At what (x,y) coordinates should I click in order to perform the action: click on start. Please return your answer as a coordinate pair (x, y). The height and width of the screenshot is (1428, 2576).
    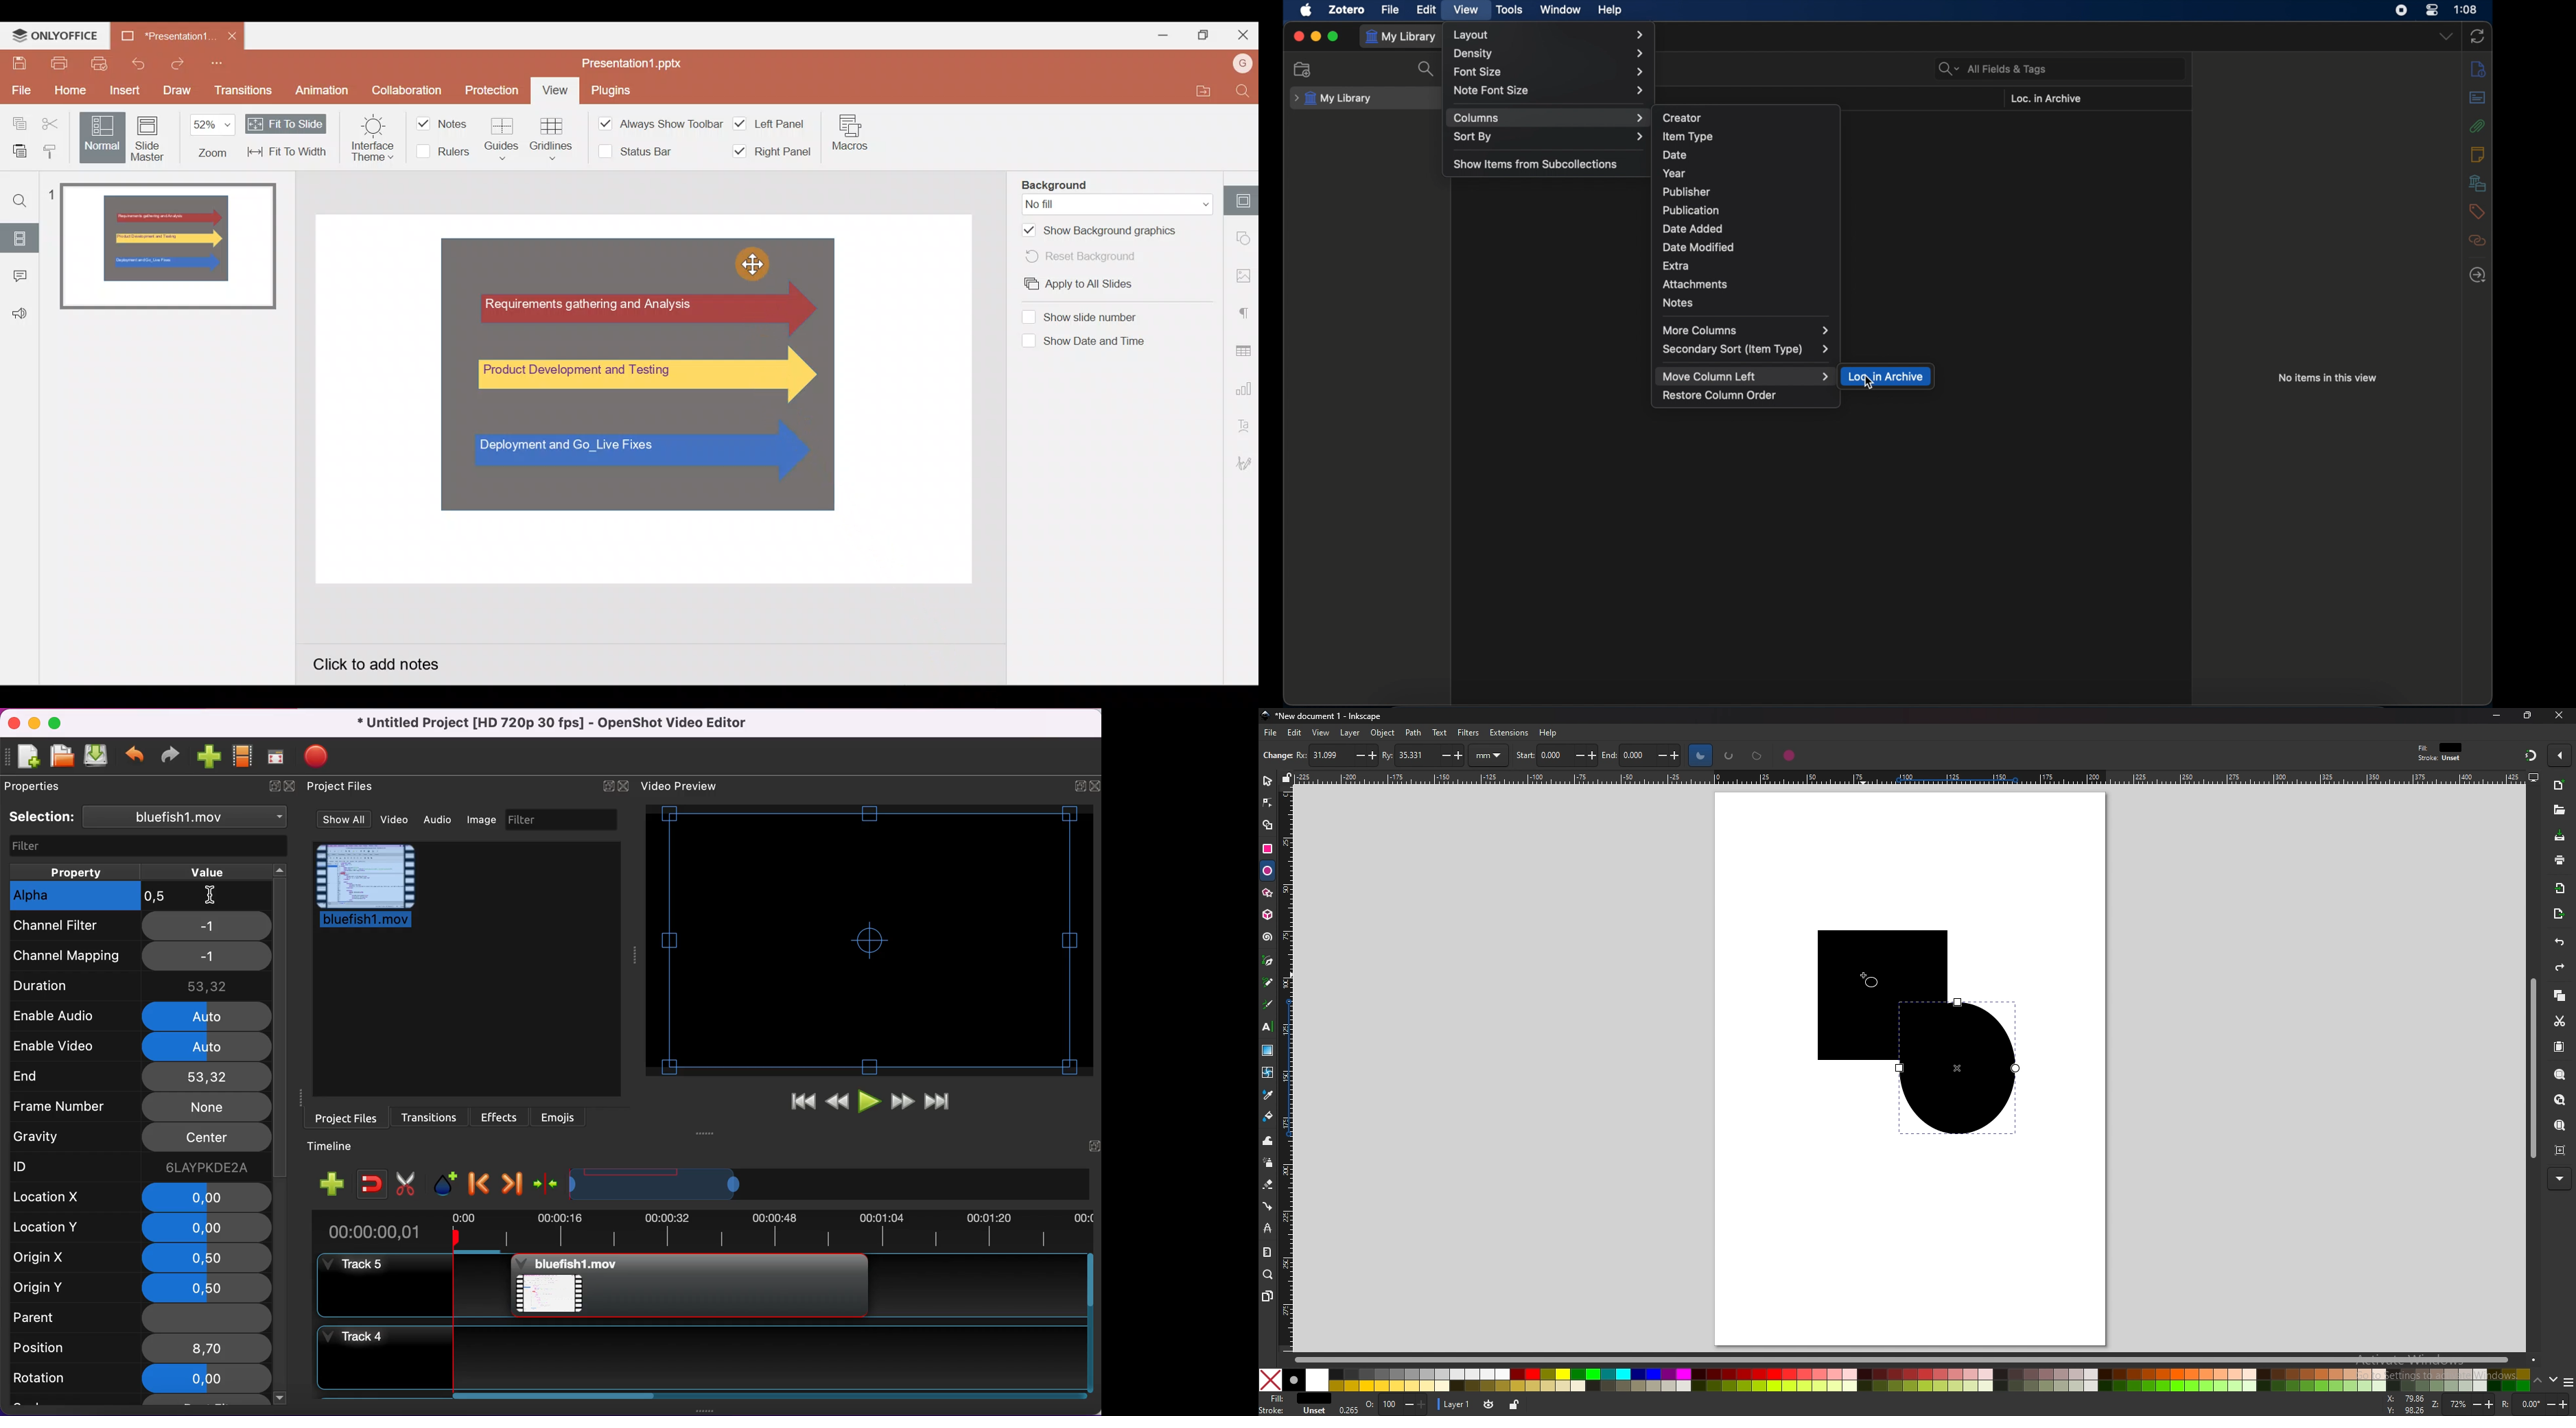
    Looking at the image, I should click on (1557, 754).